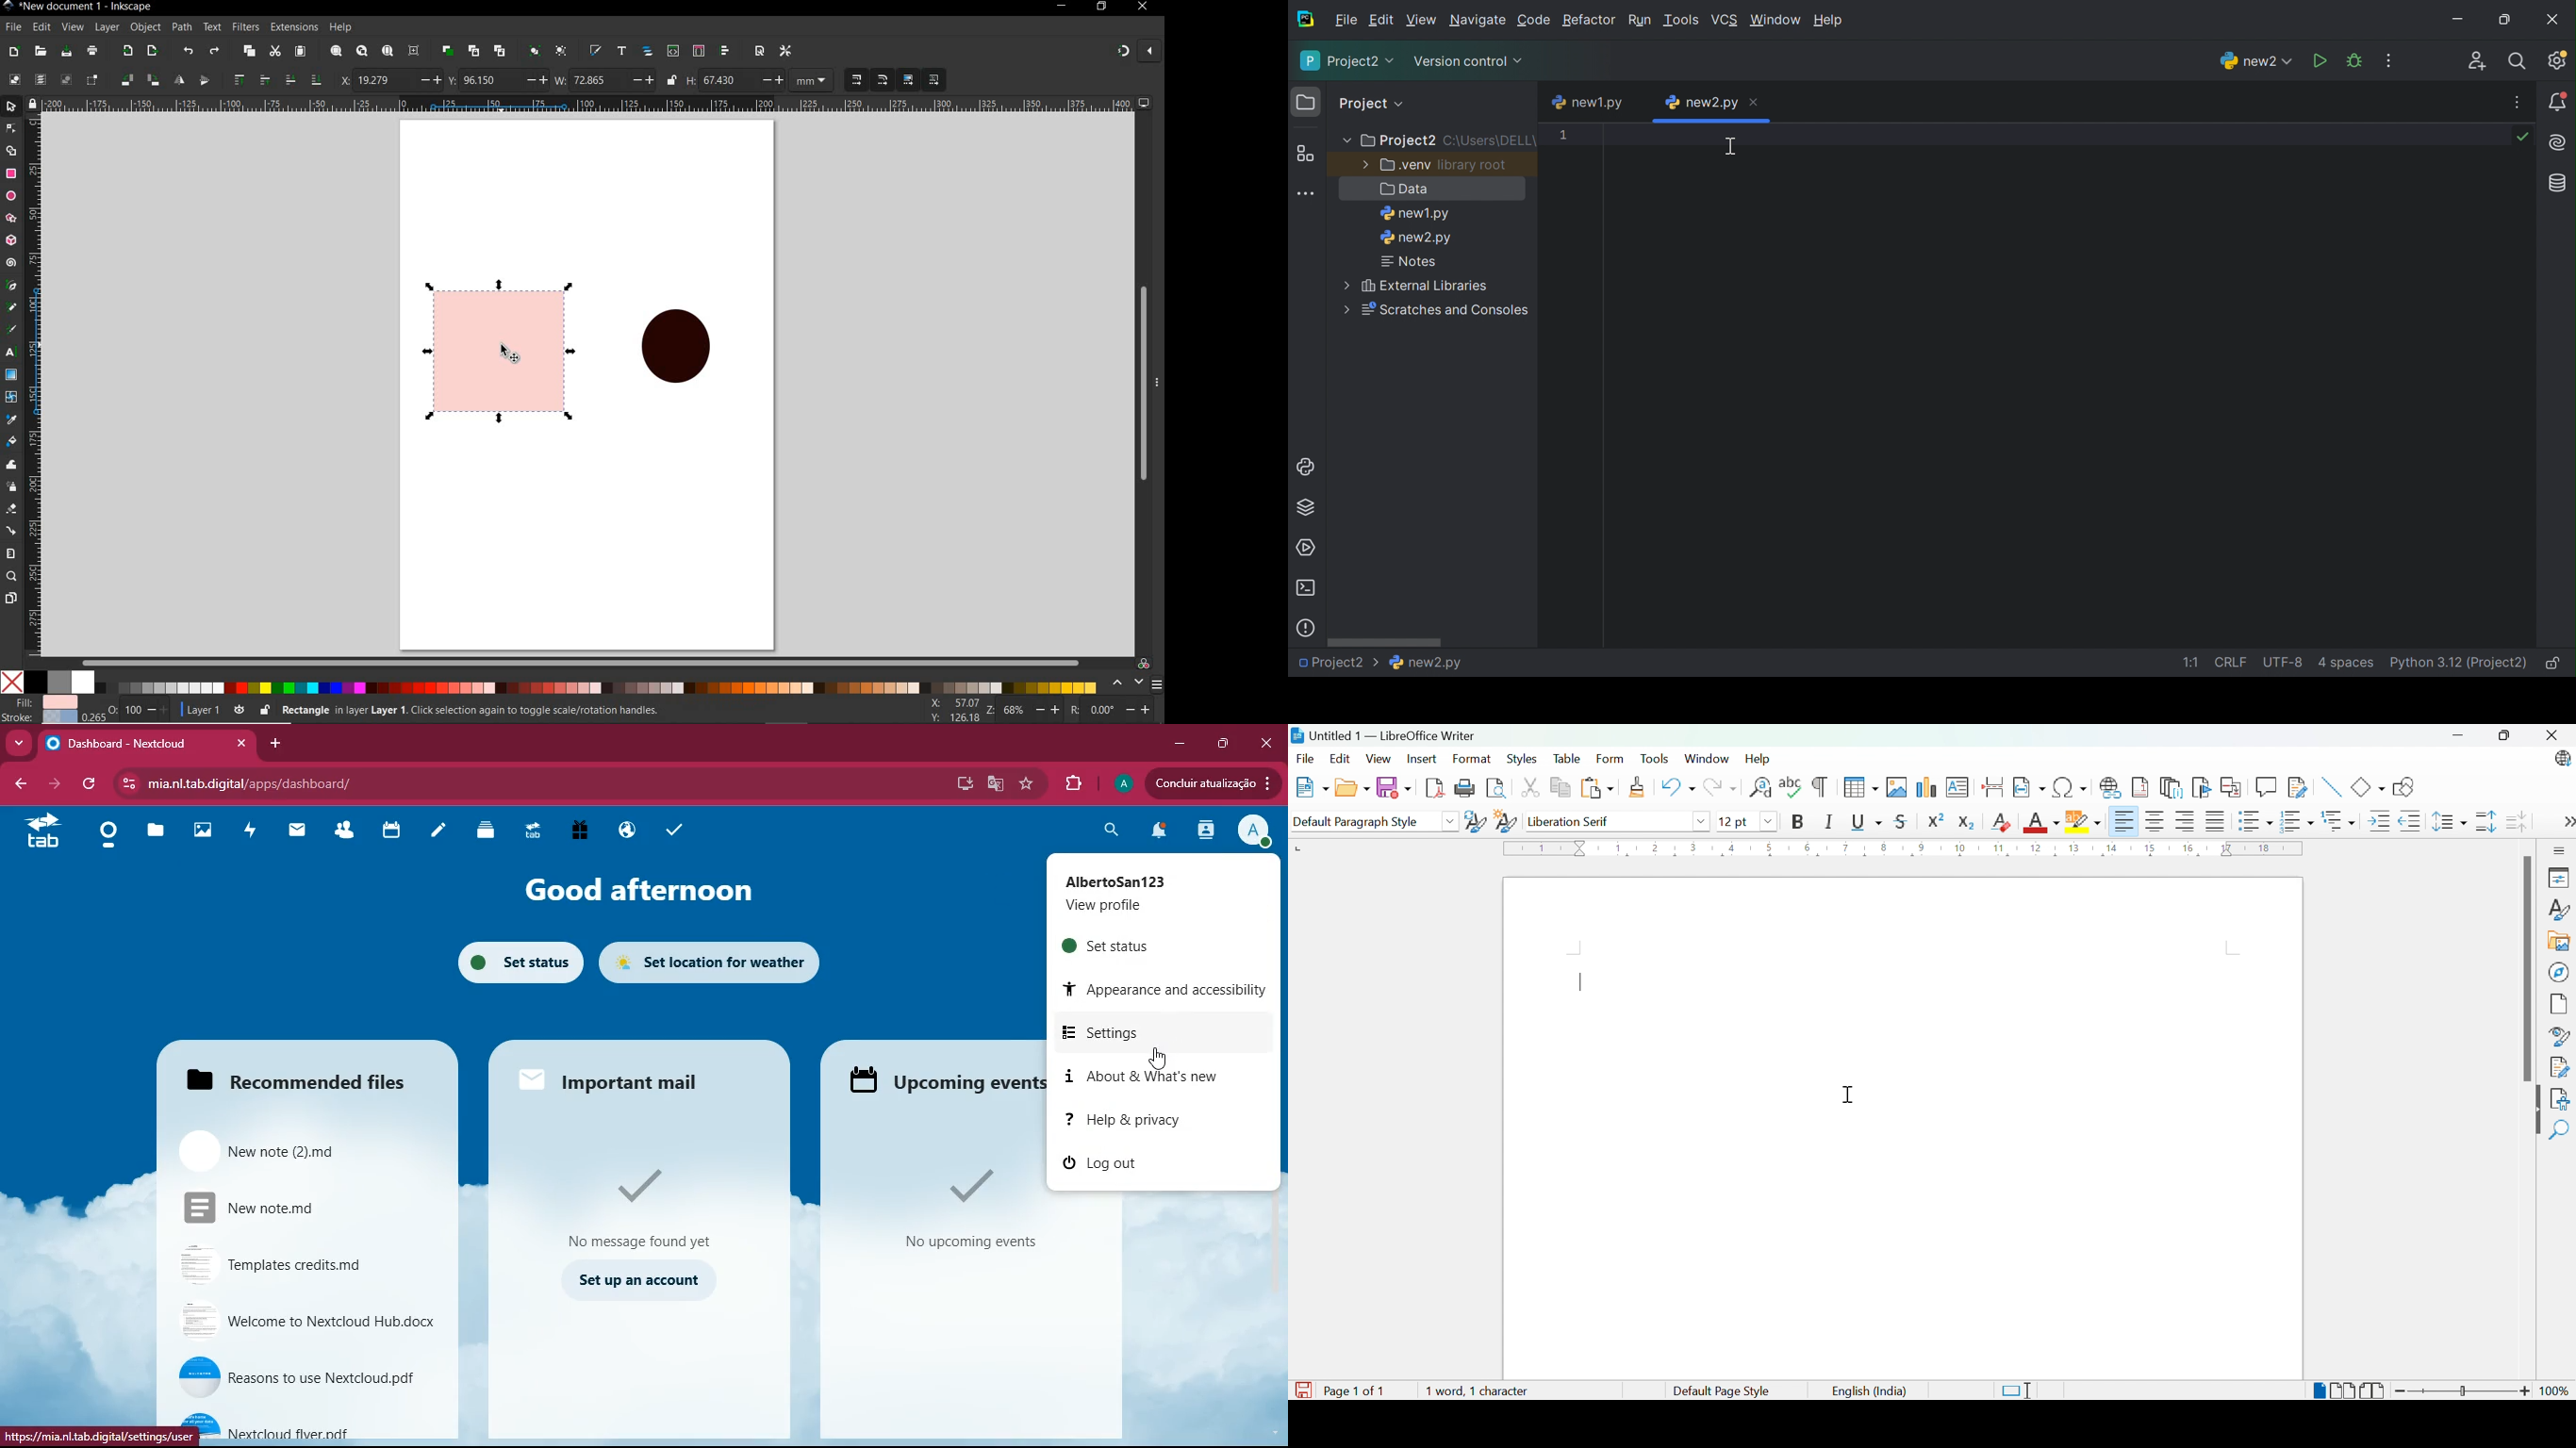 This screenshot has height=1456, width=2576. What do you see at coordinates (2461, 737) in the screenshot?
I see `Minimize` at bounding box center [2461, 737].